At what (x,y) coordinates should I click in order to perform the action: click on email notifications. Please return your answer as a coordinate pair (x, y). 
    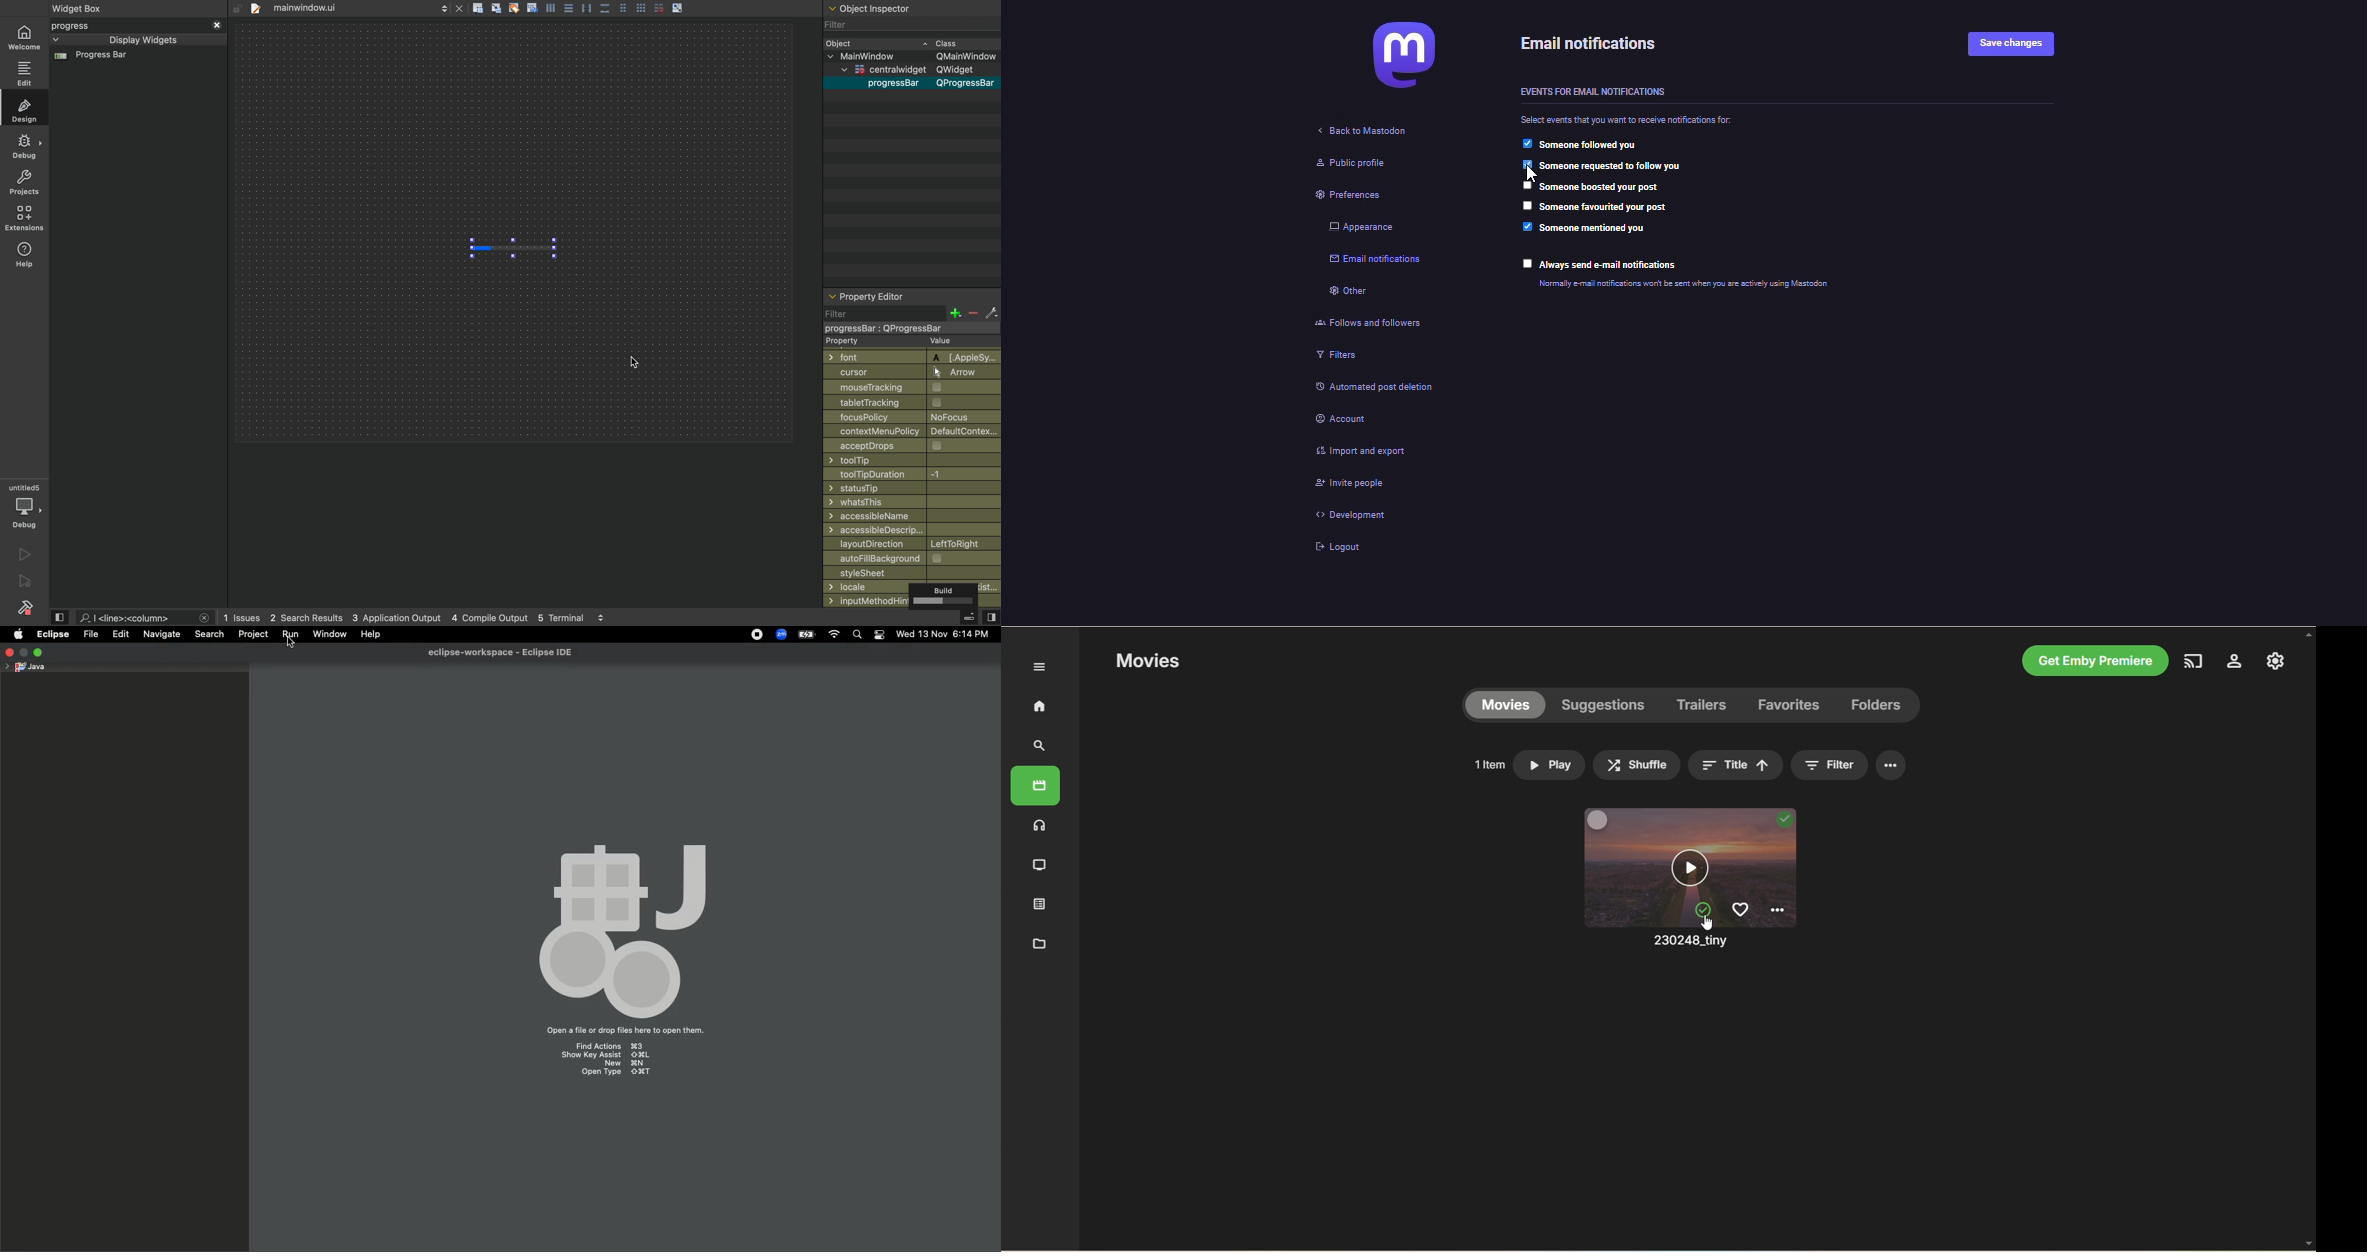
    Looking at the image, I should click on (1594, 42).